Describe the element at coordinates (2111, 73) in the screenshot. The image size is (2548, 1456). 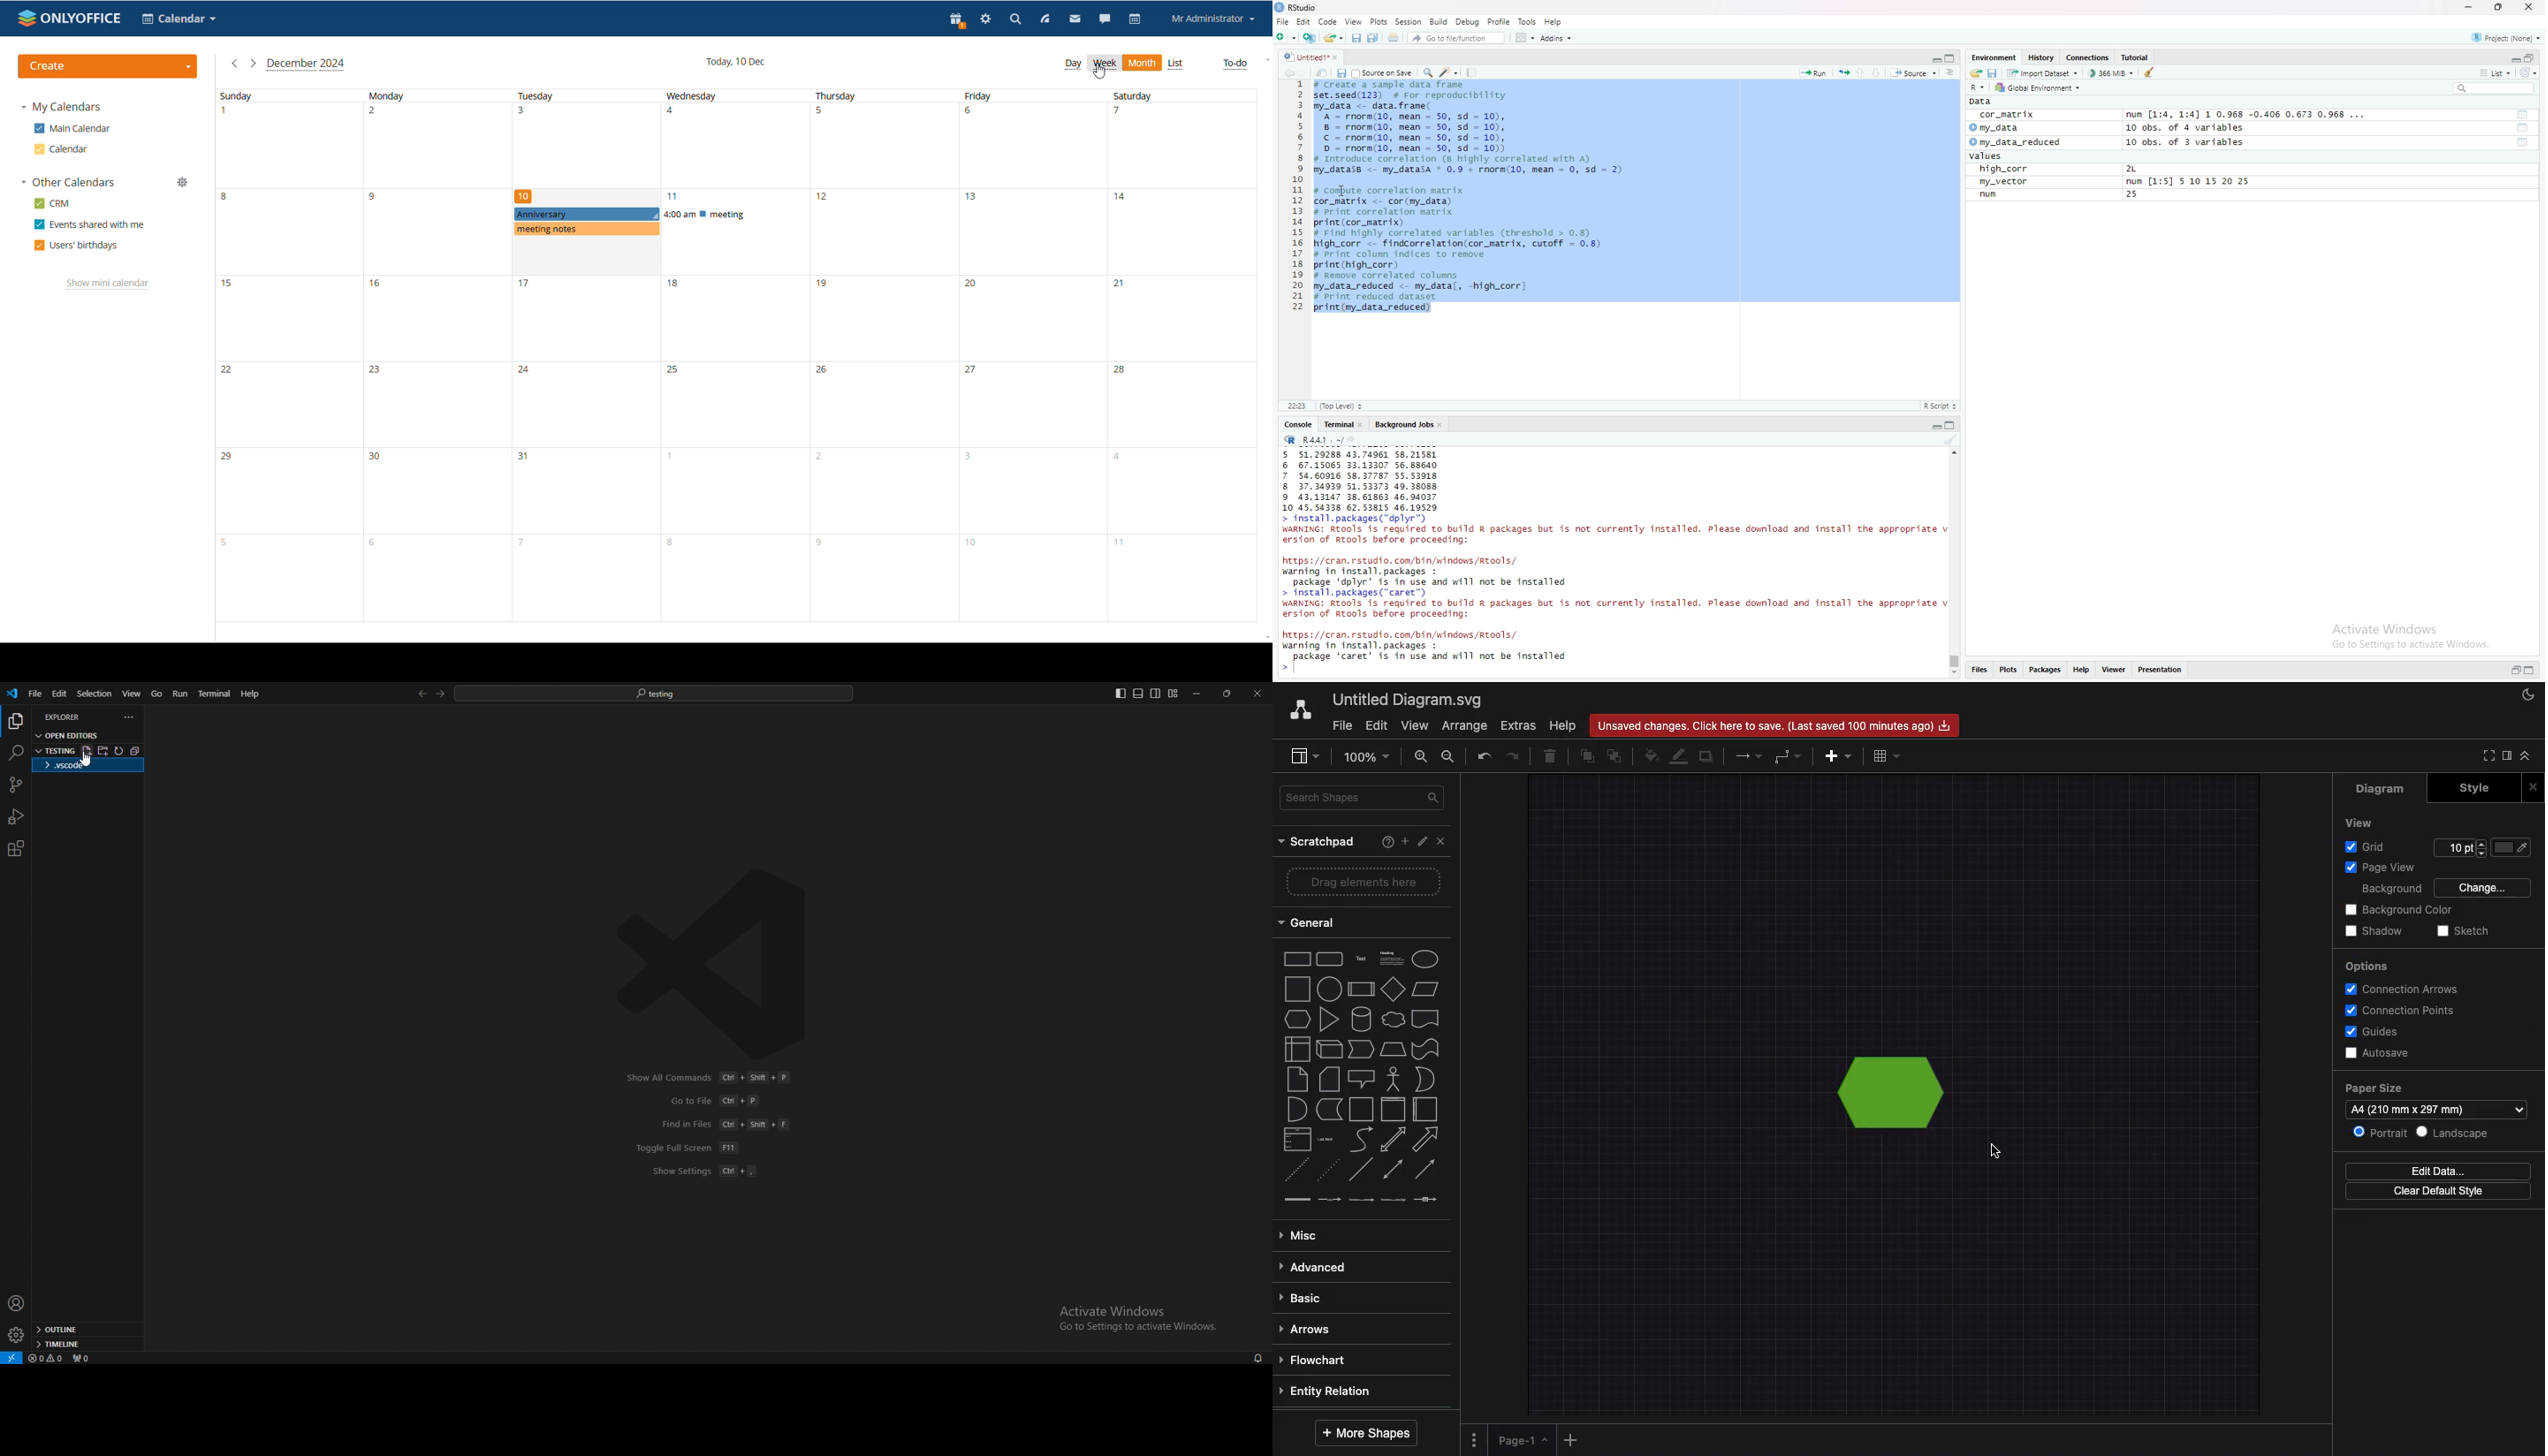
I see `366 MiB` at that location.